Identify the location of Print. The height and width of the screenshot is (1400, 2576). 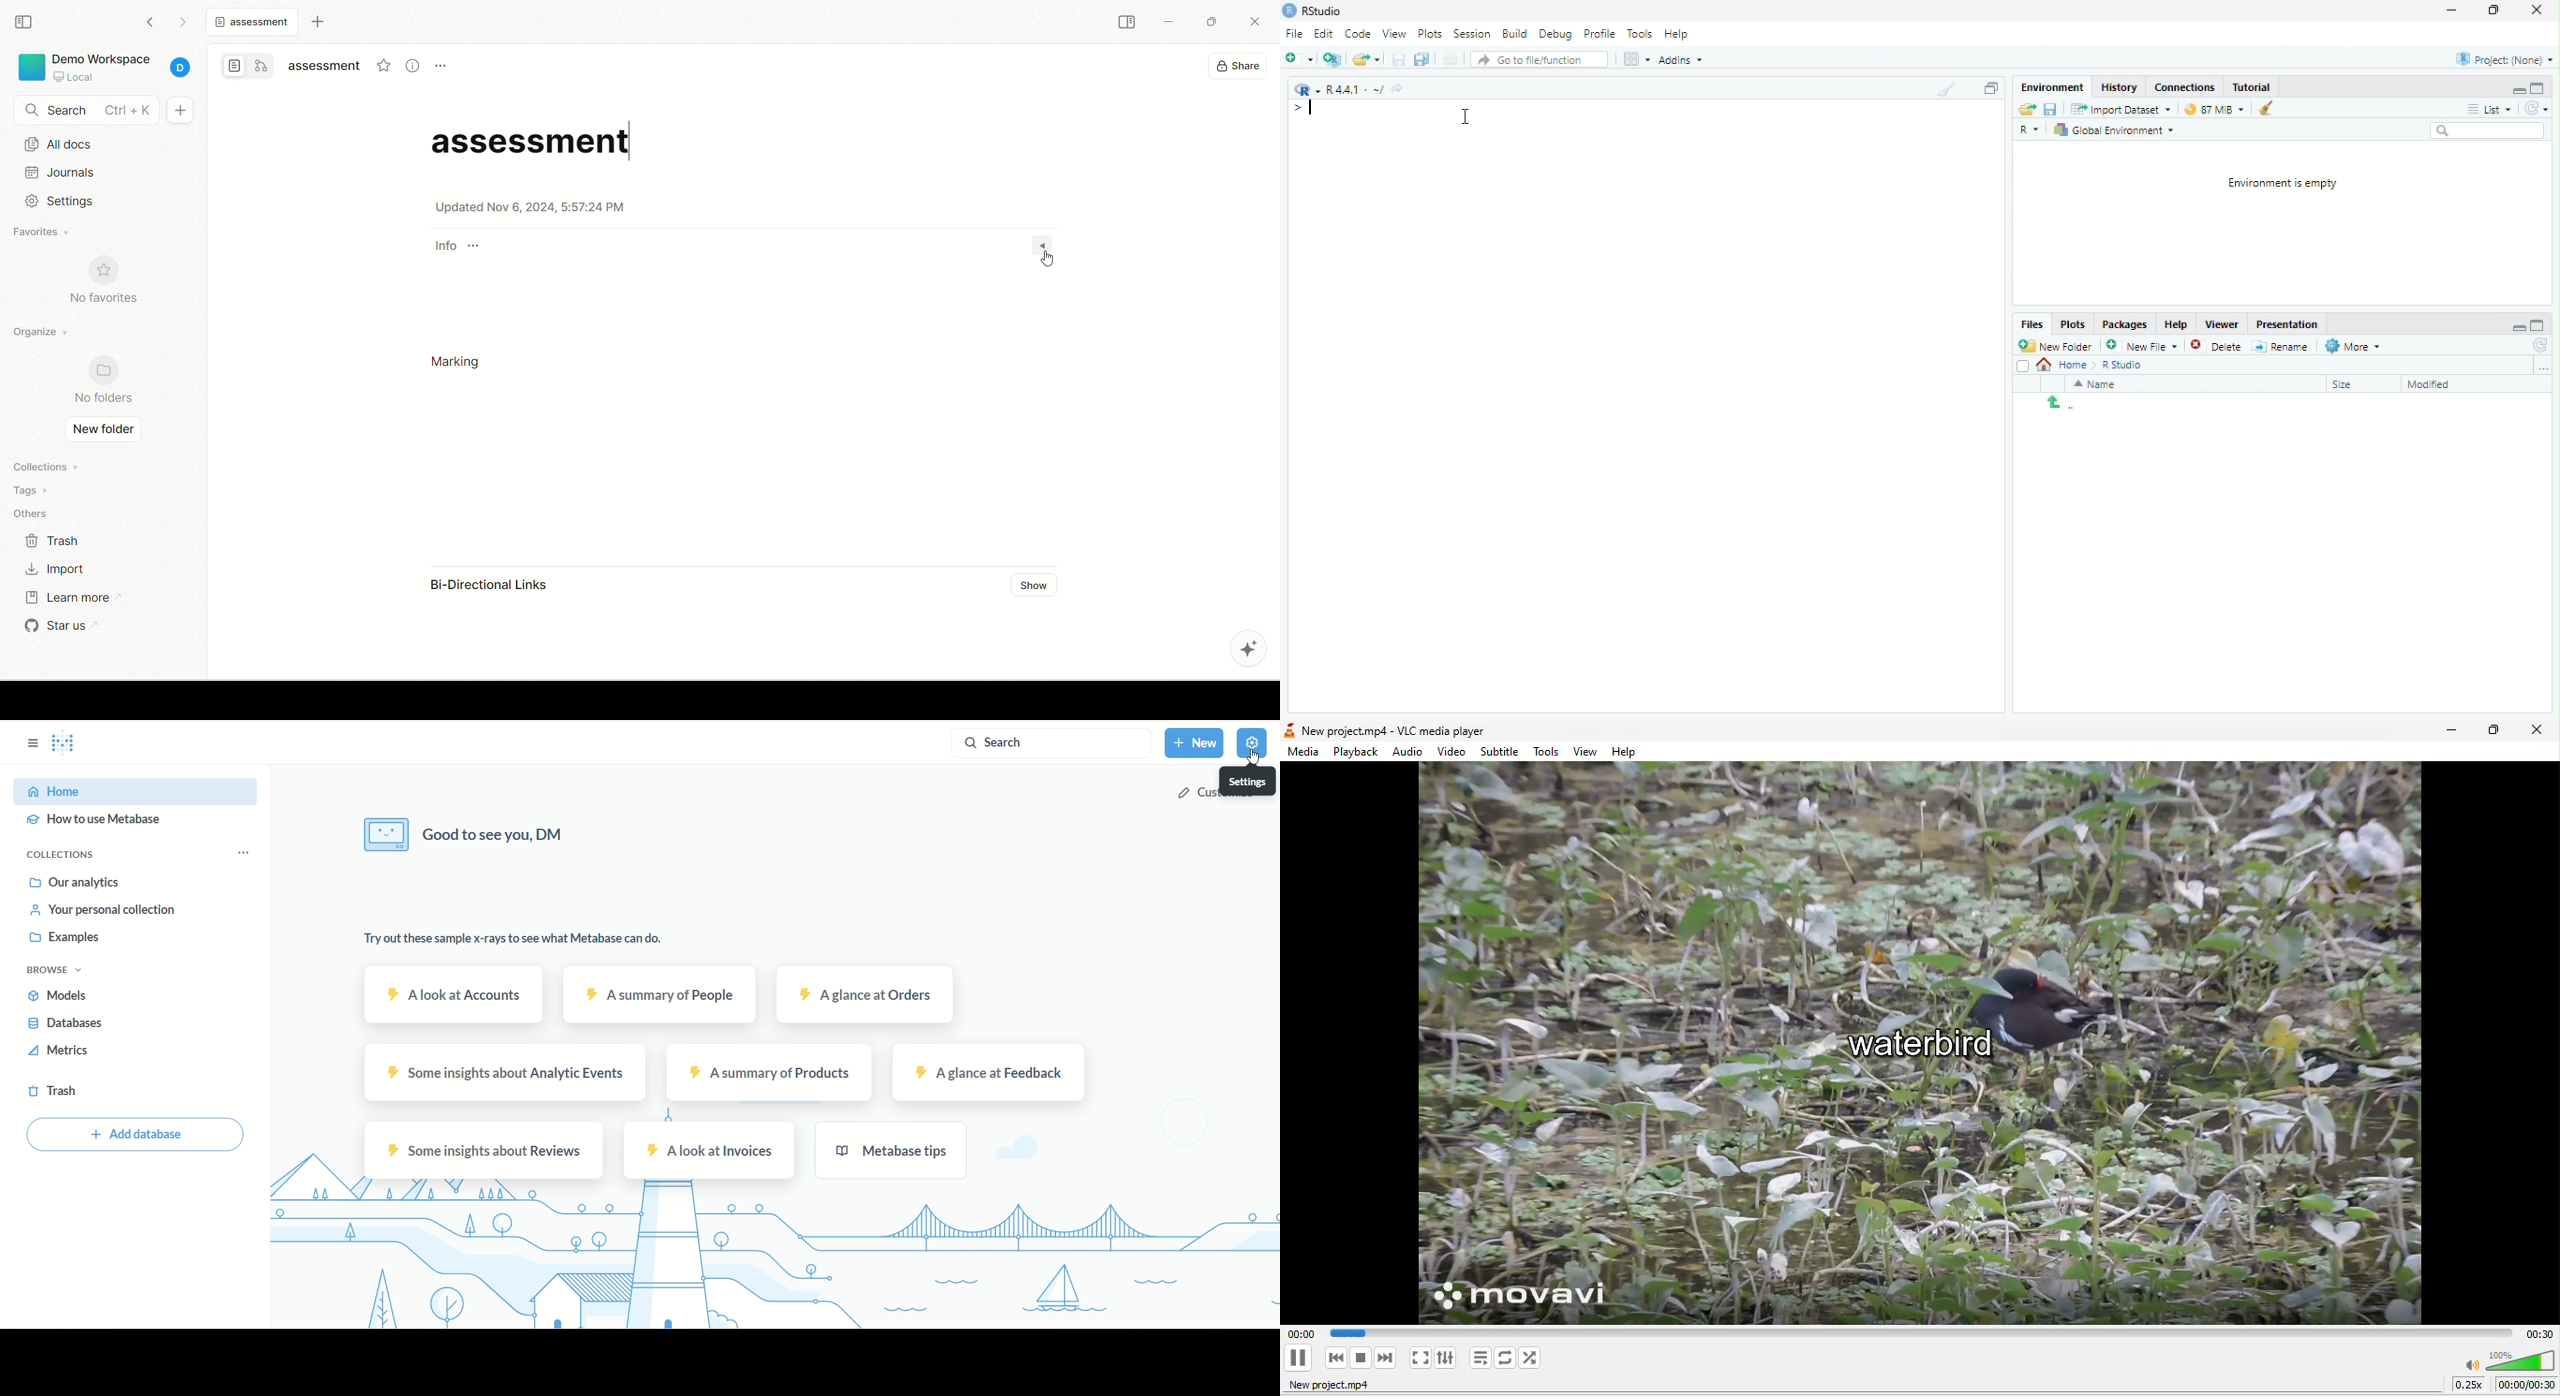
(1452, 59).